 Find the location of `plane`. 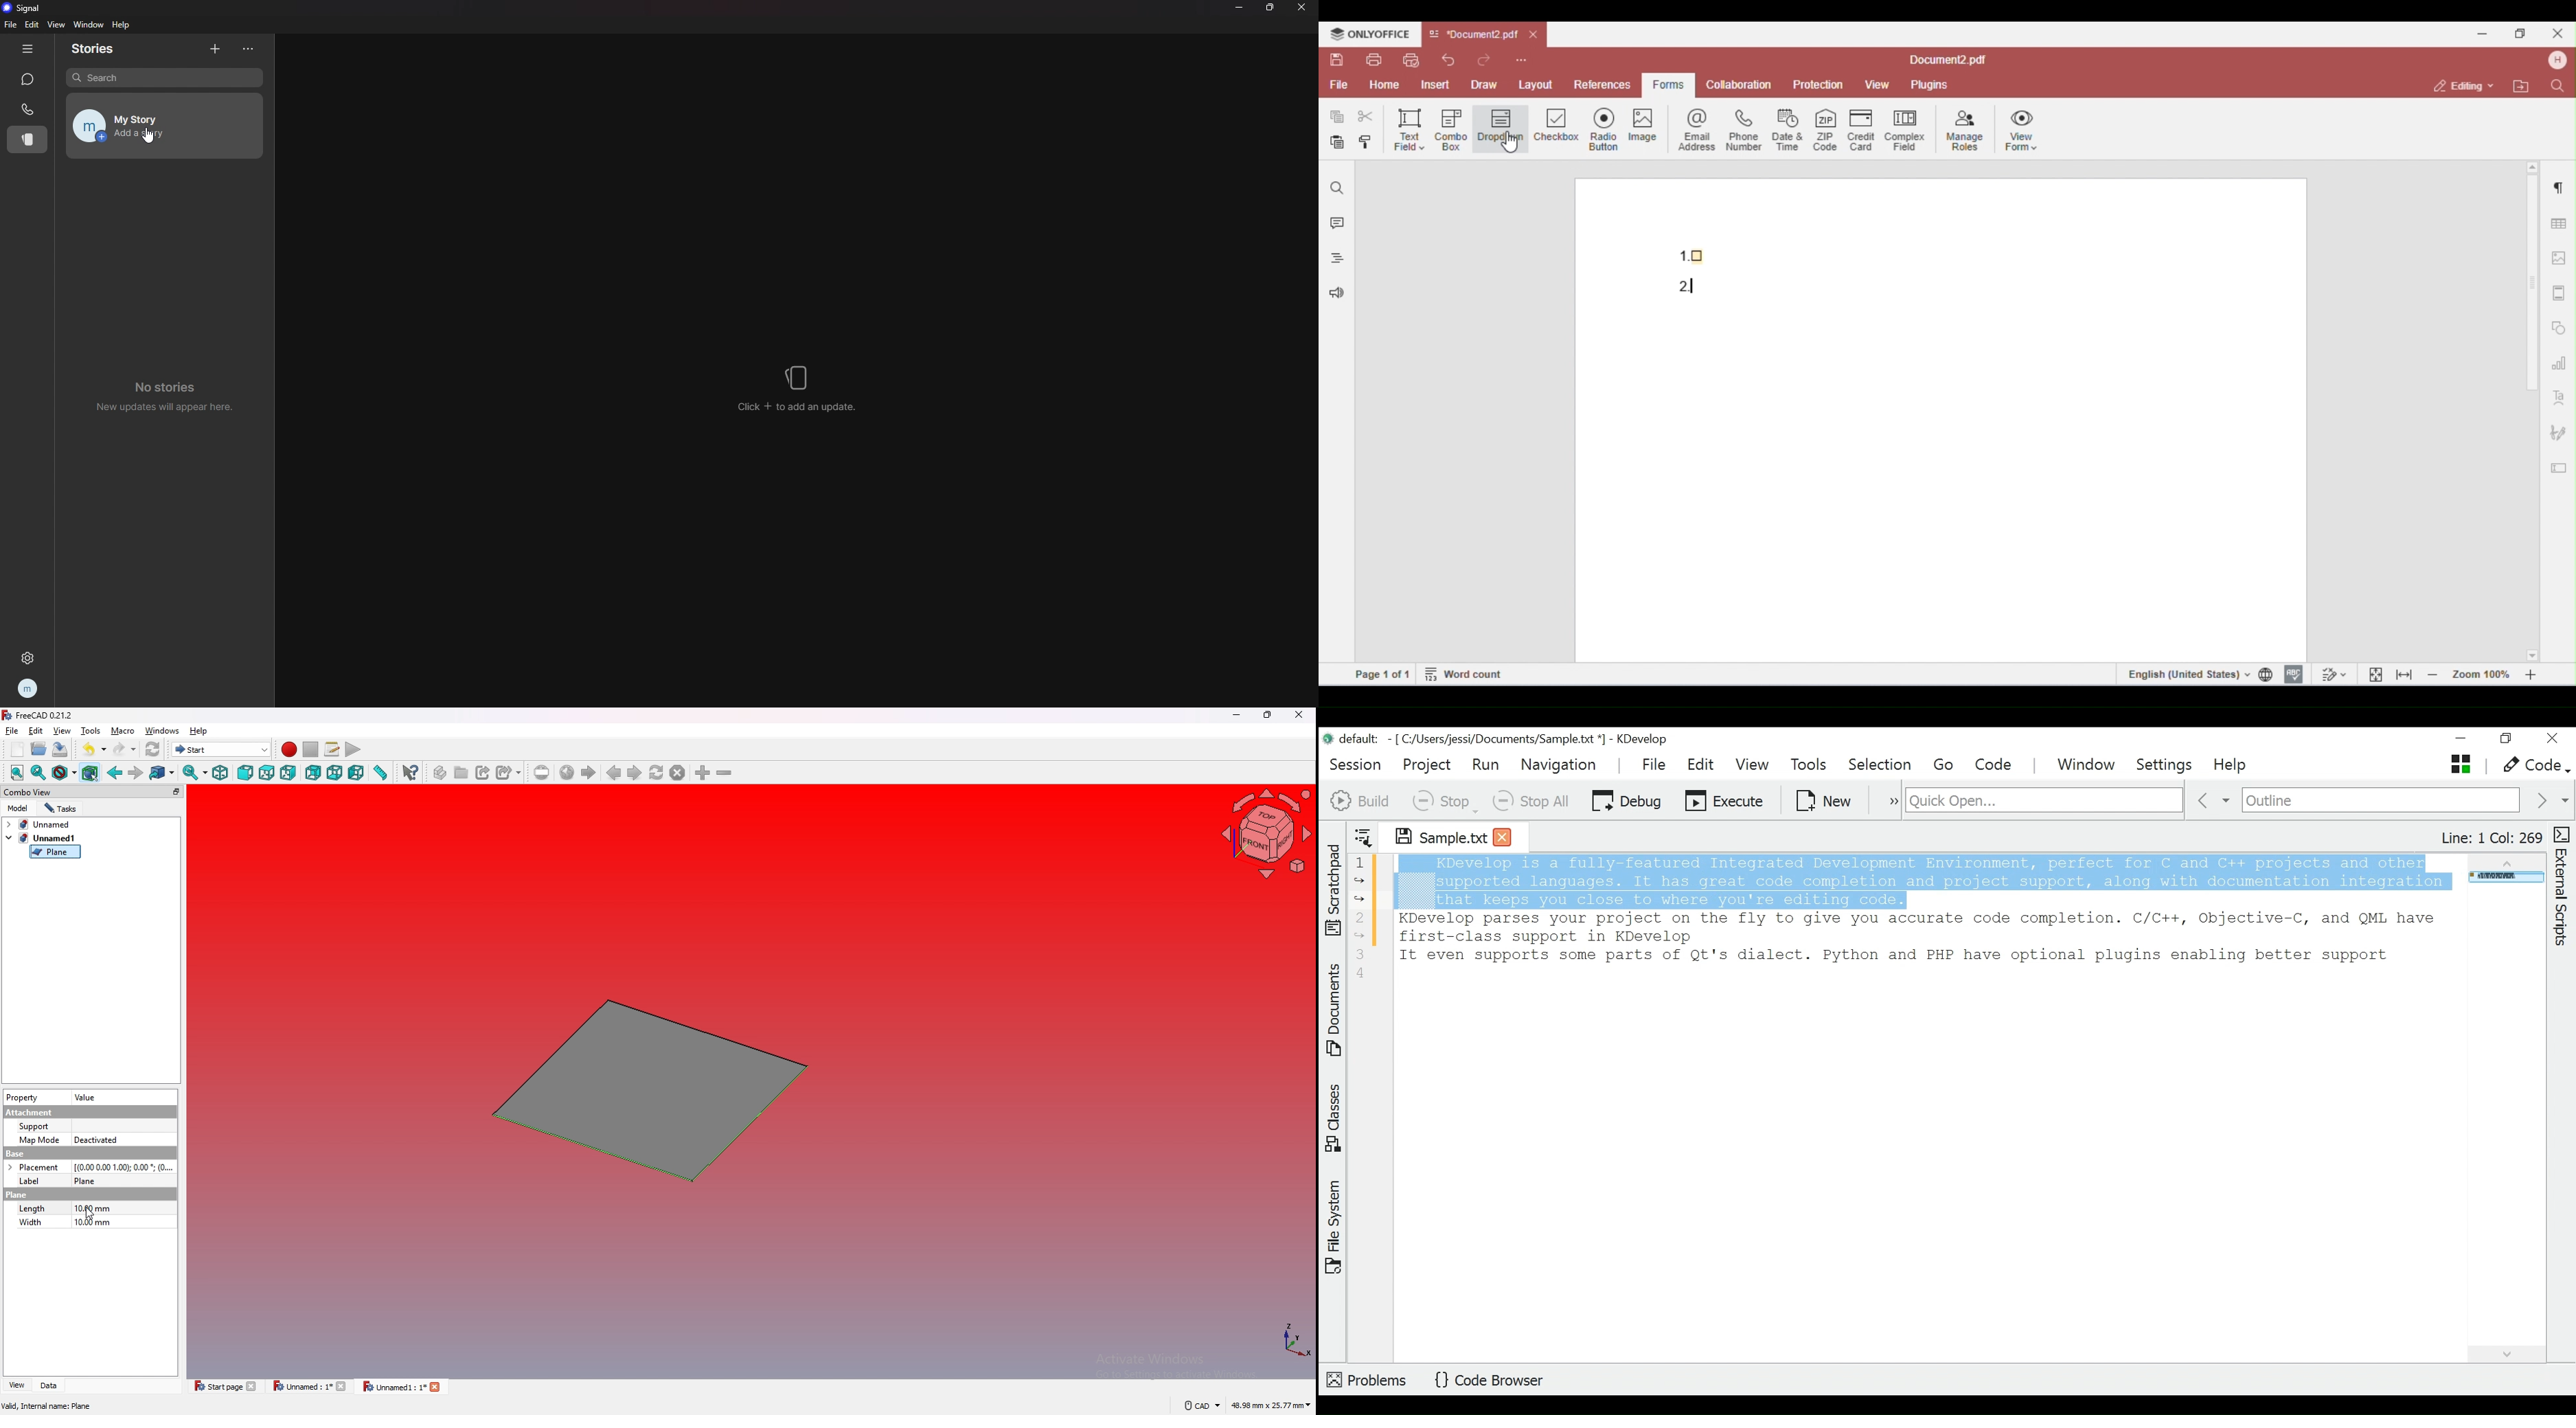

plane is located at coordinates (55, 852).